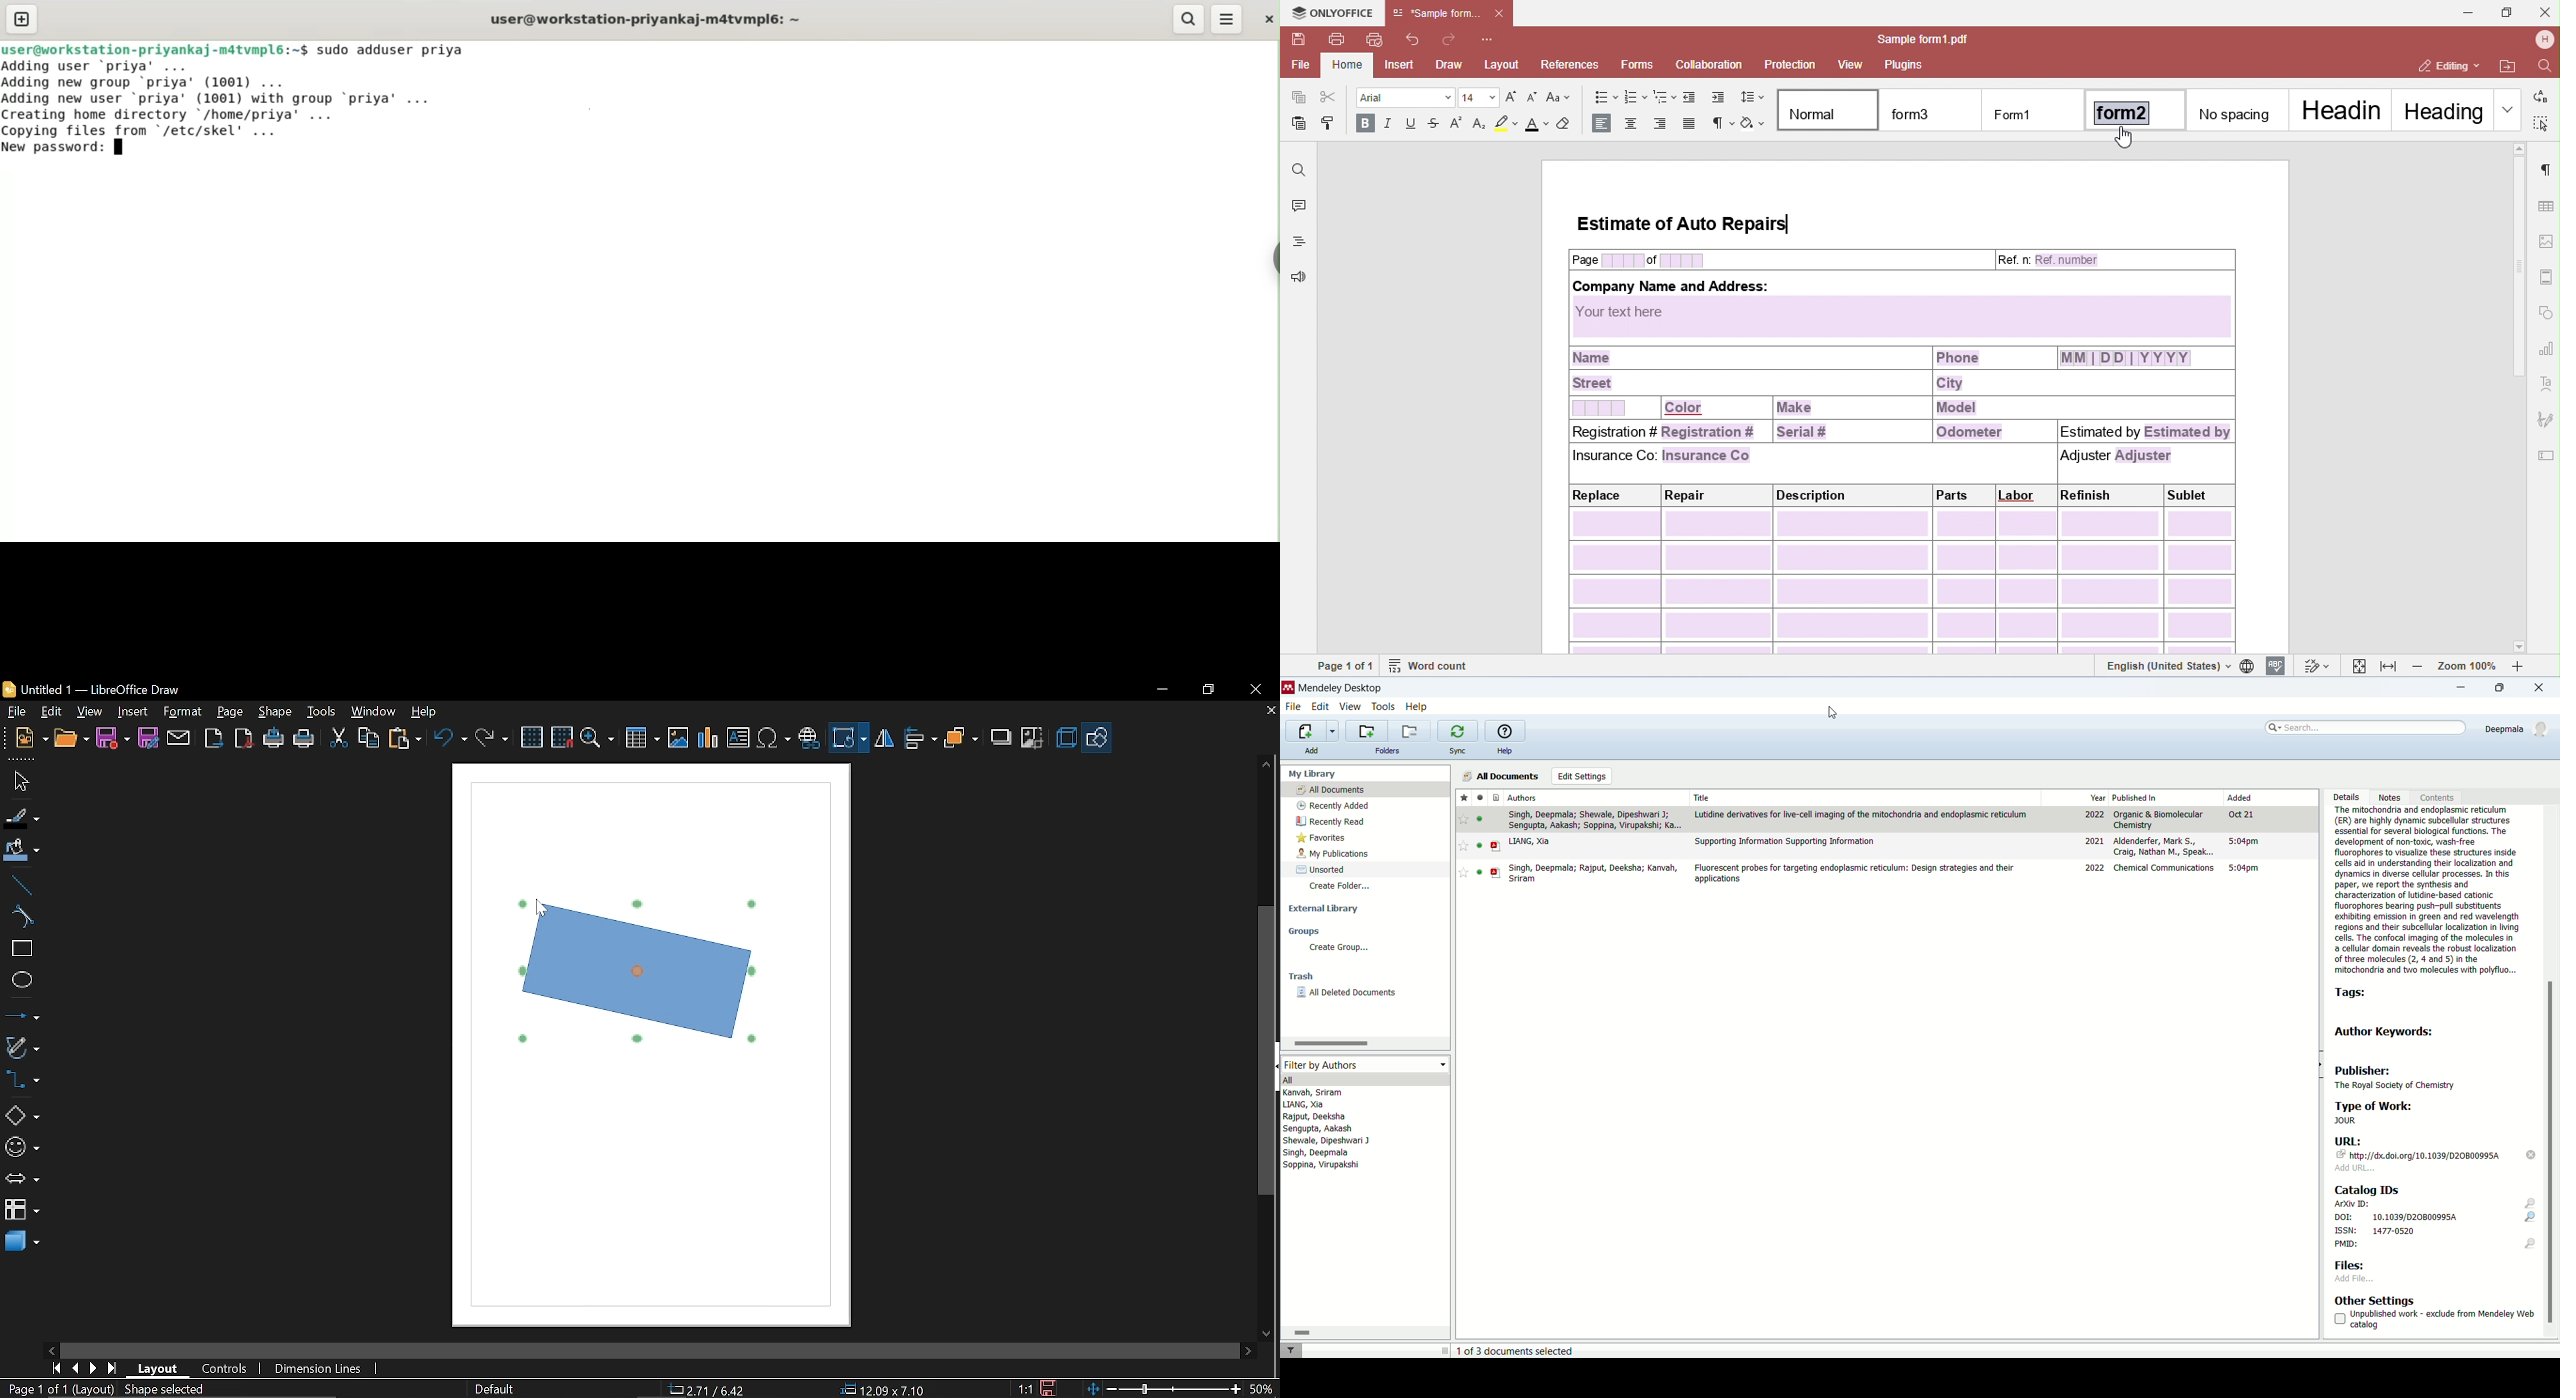 This screenshot has height=1400, width=2576. I want to click on close, so click(2543, 689).